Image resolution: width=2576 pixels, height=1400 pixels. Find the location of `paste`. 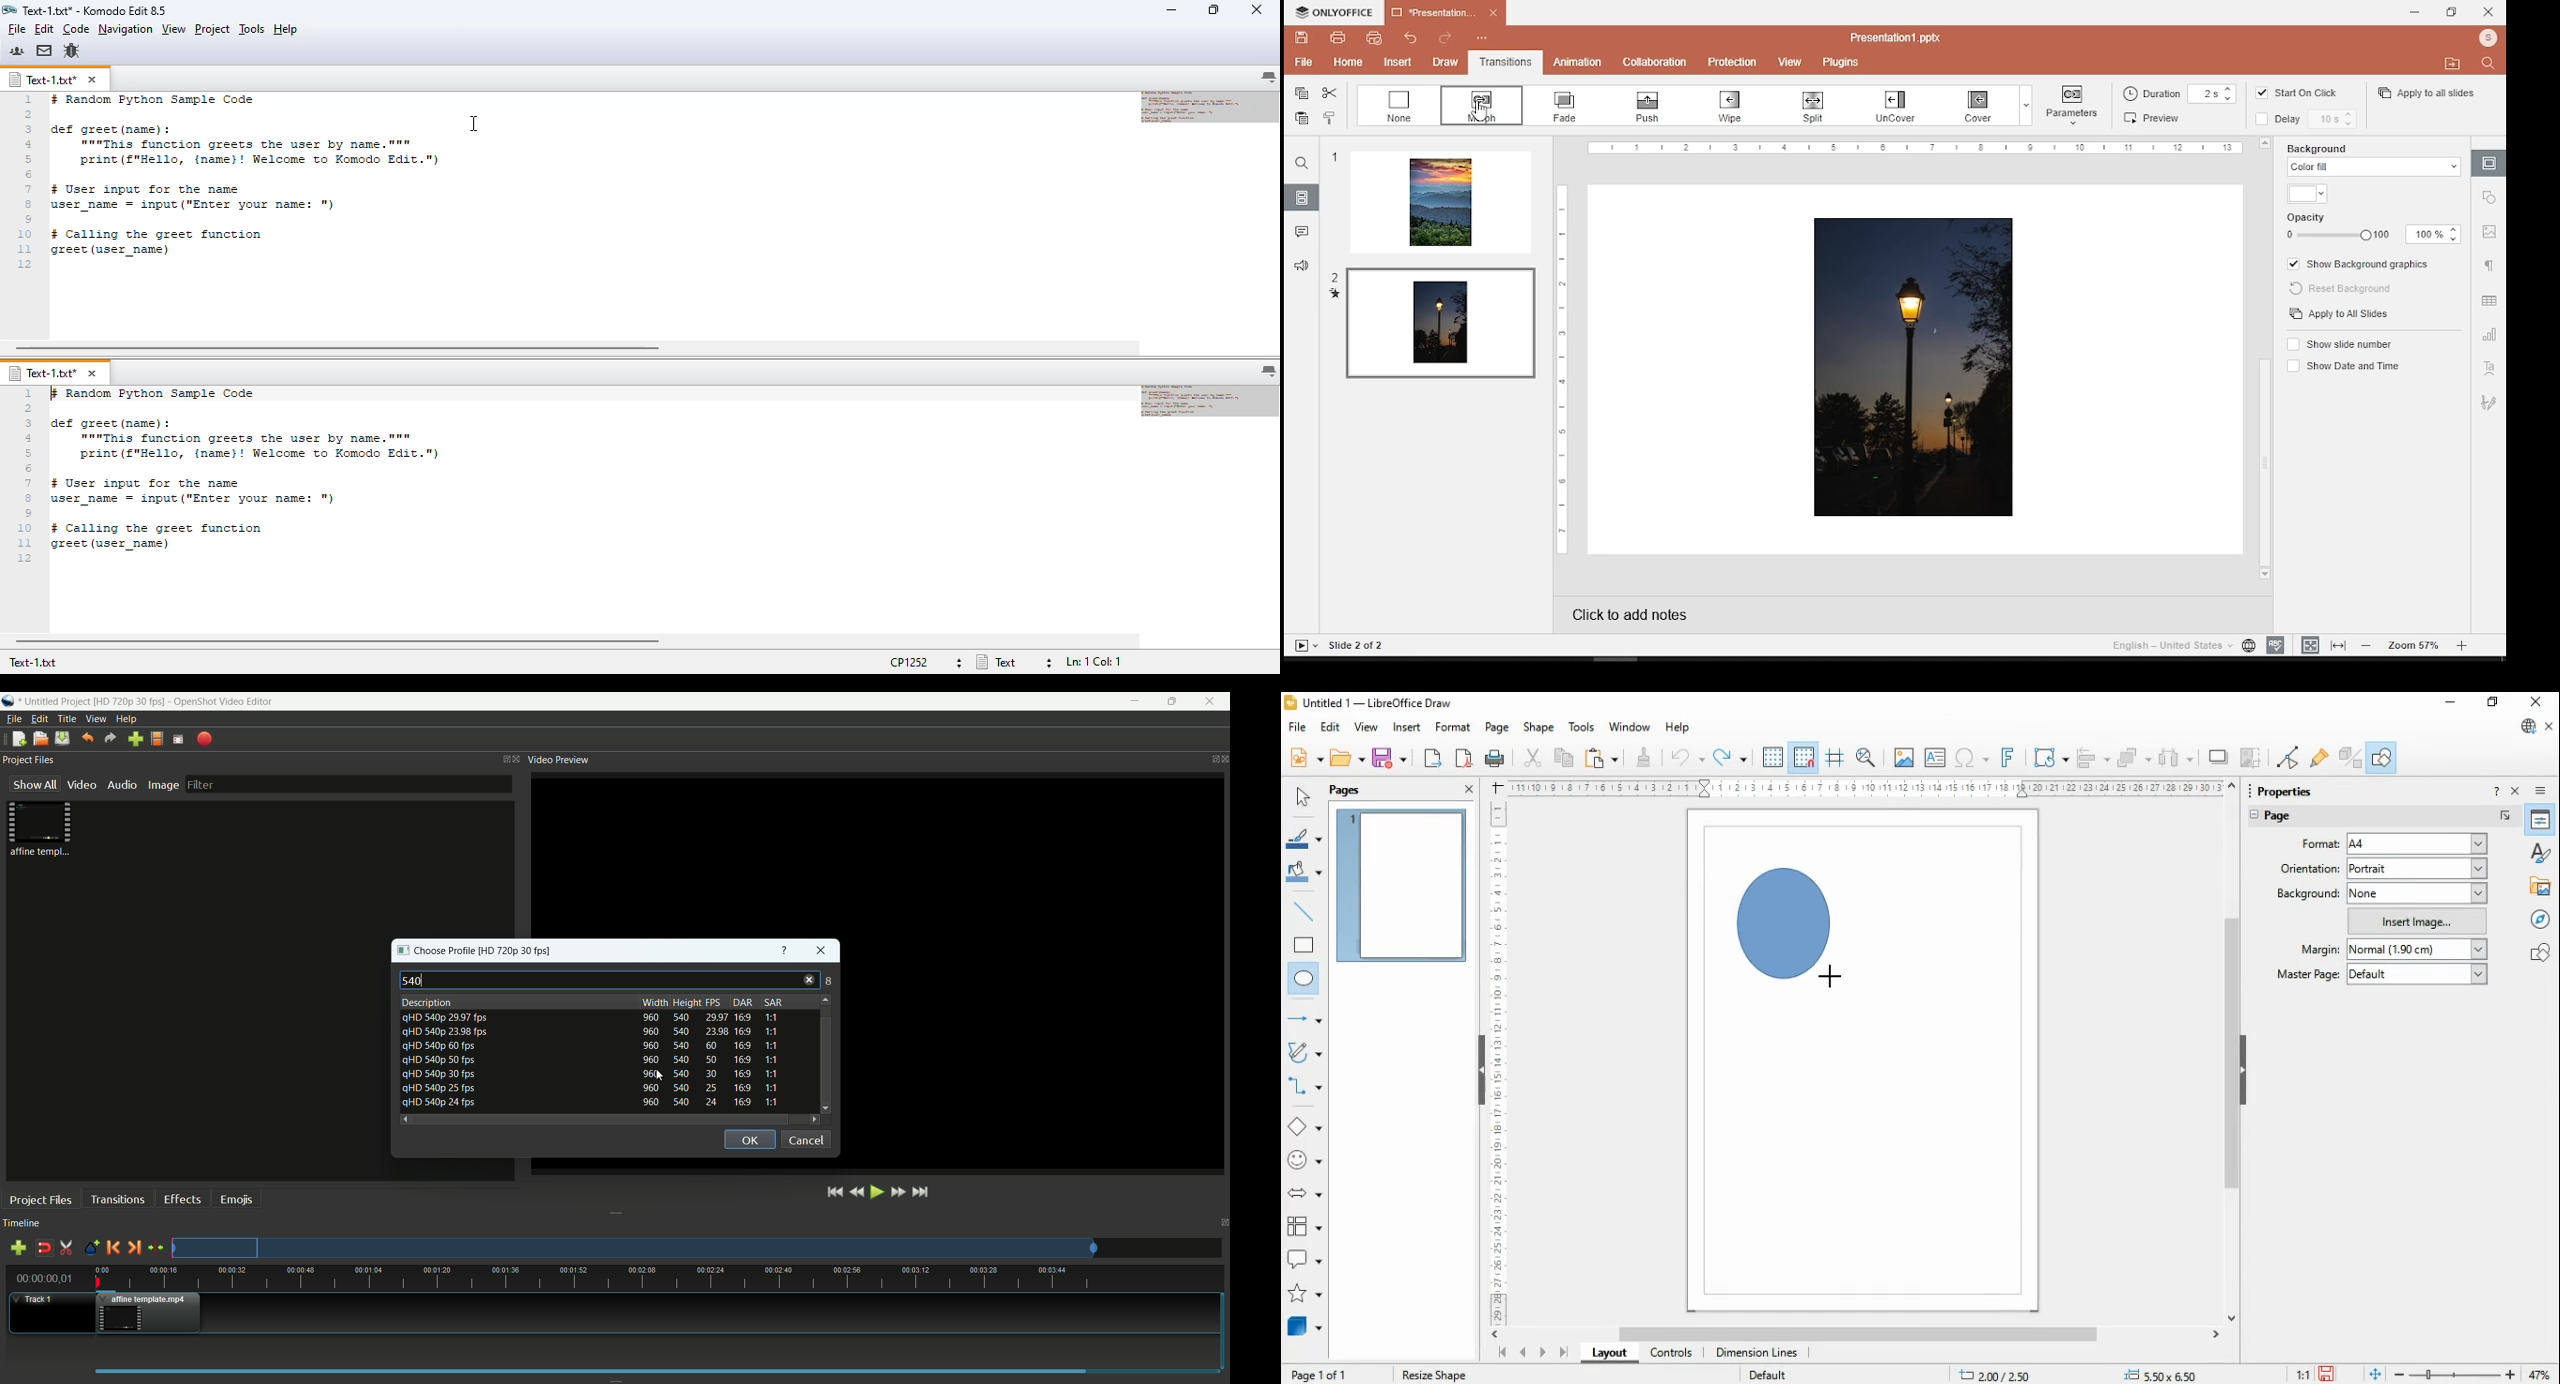

paste is located at coordinates (1302, 118).